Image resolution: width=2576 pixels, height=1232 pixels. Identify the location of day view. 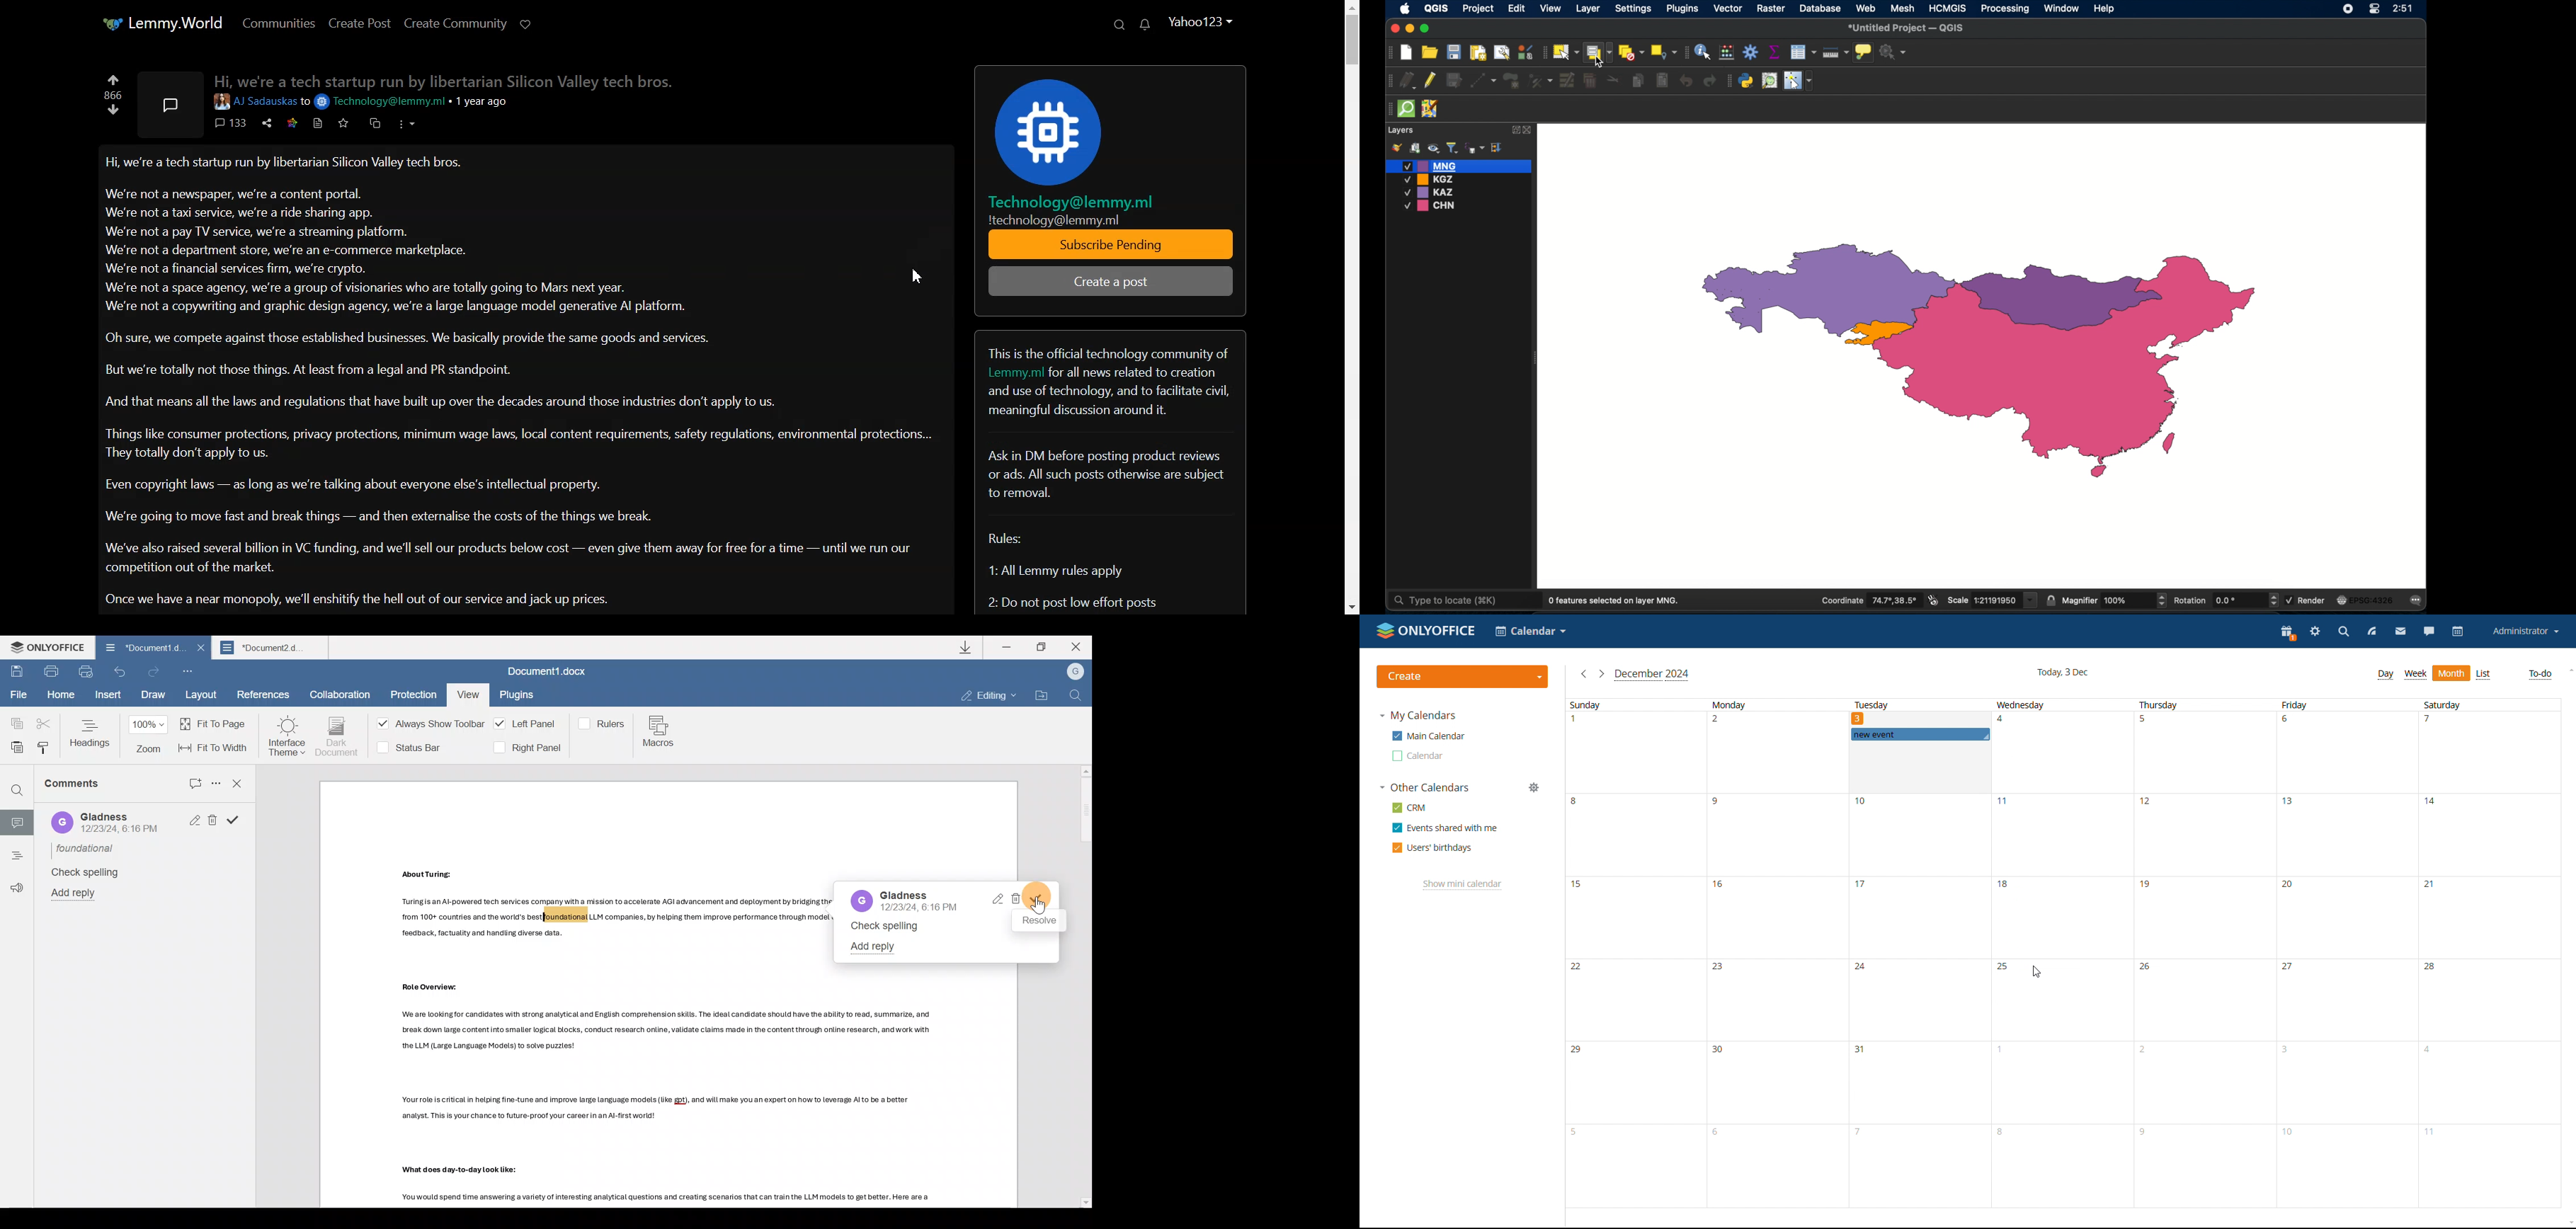
(2385, 674).